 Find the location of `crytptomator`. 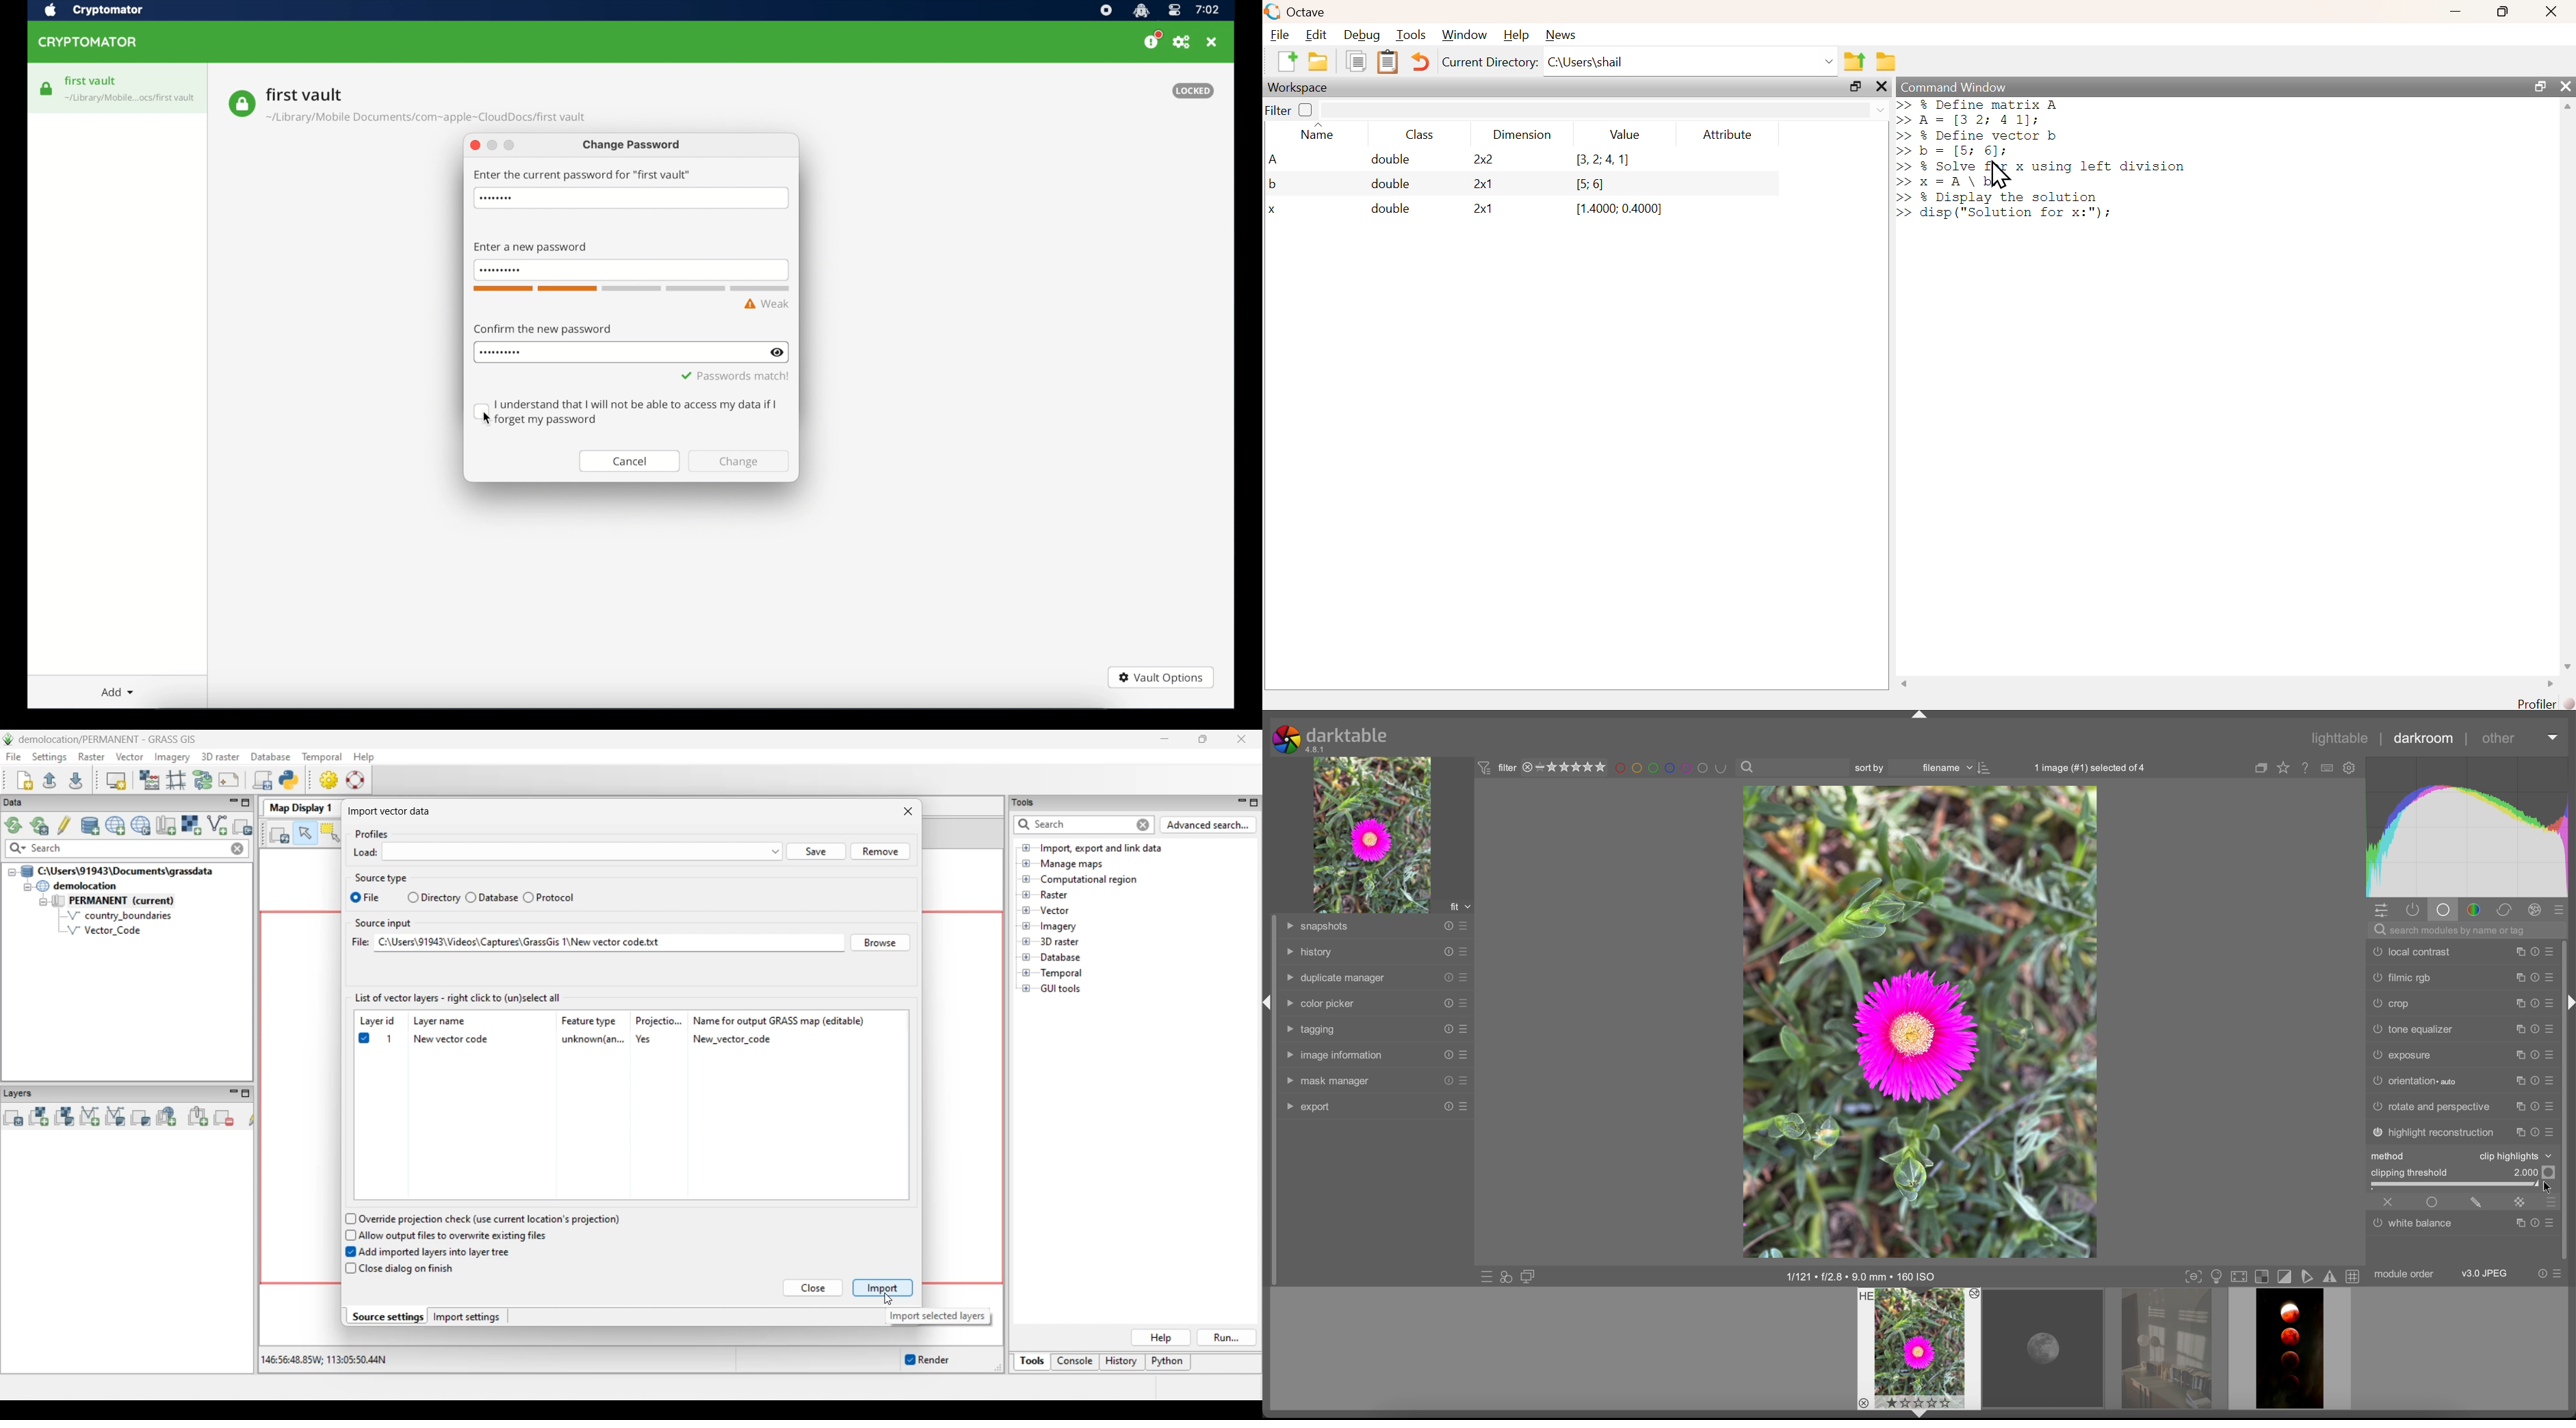

crytptomator is located at coordinates (107, 11).